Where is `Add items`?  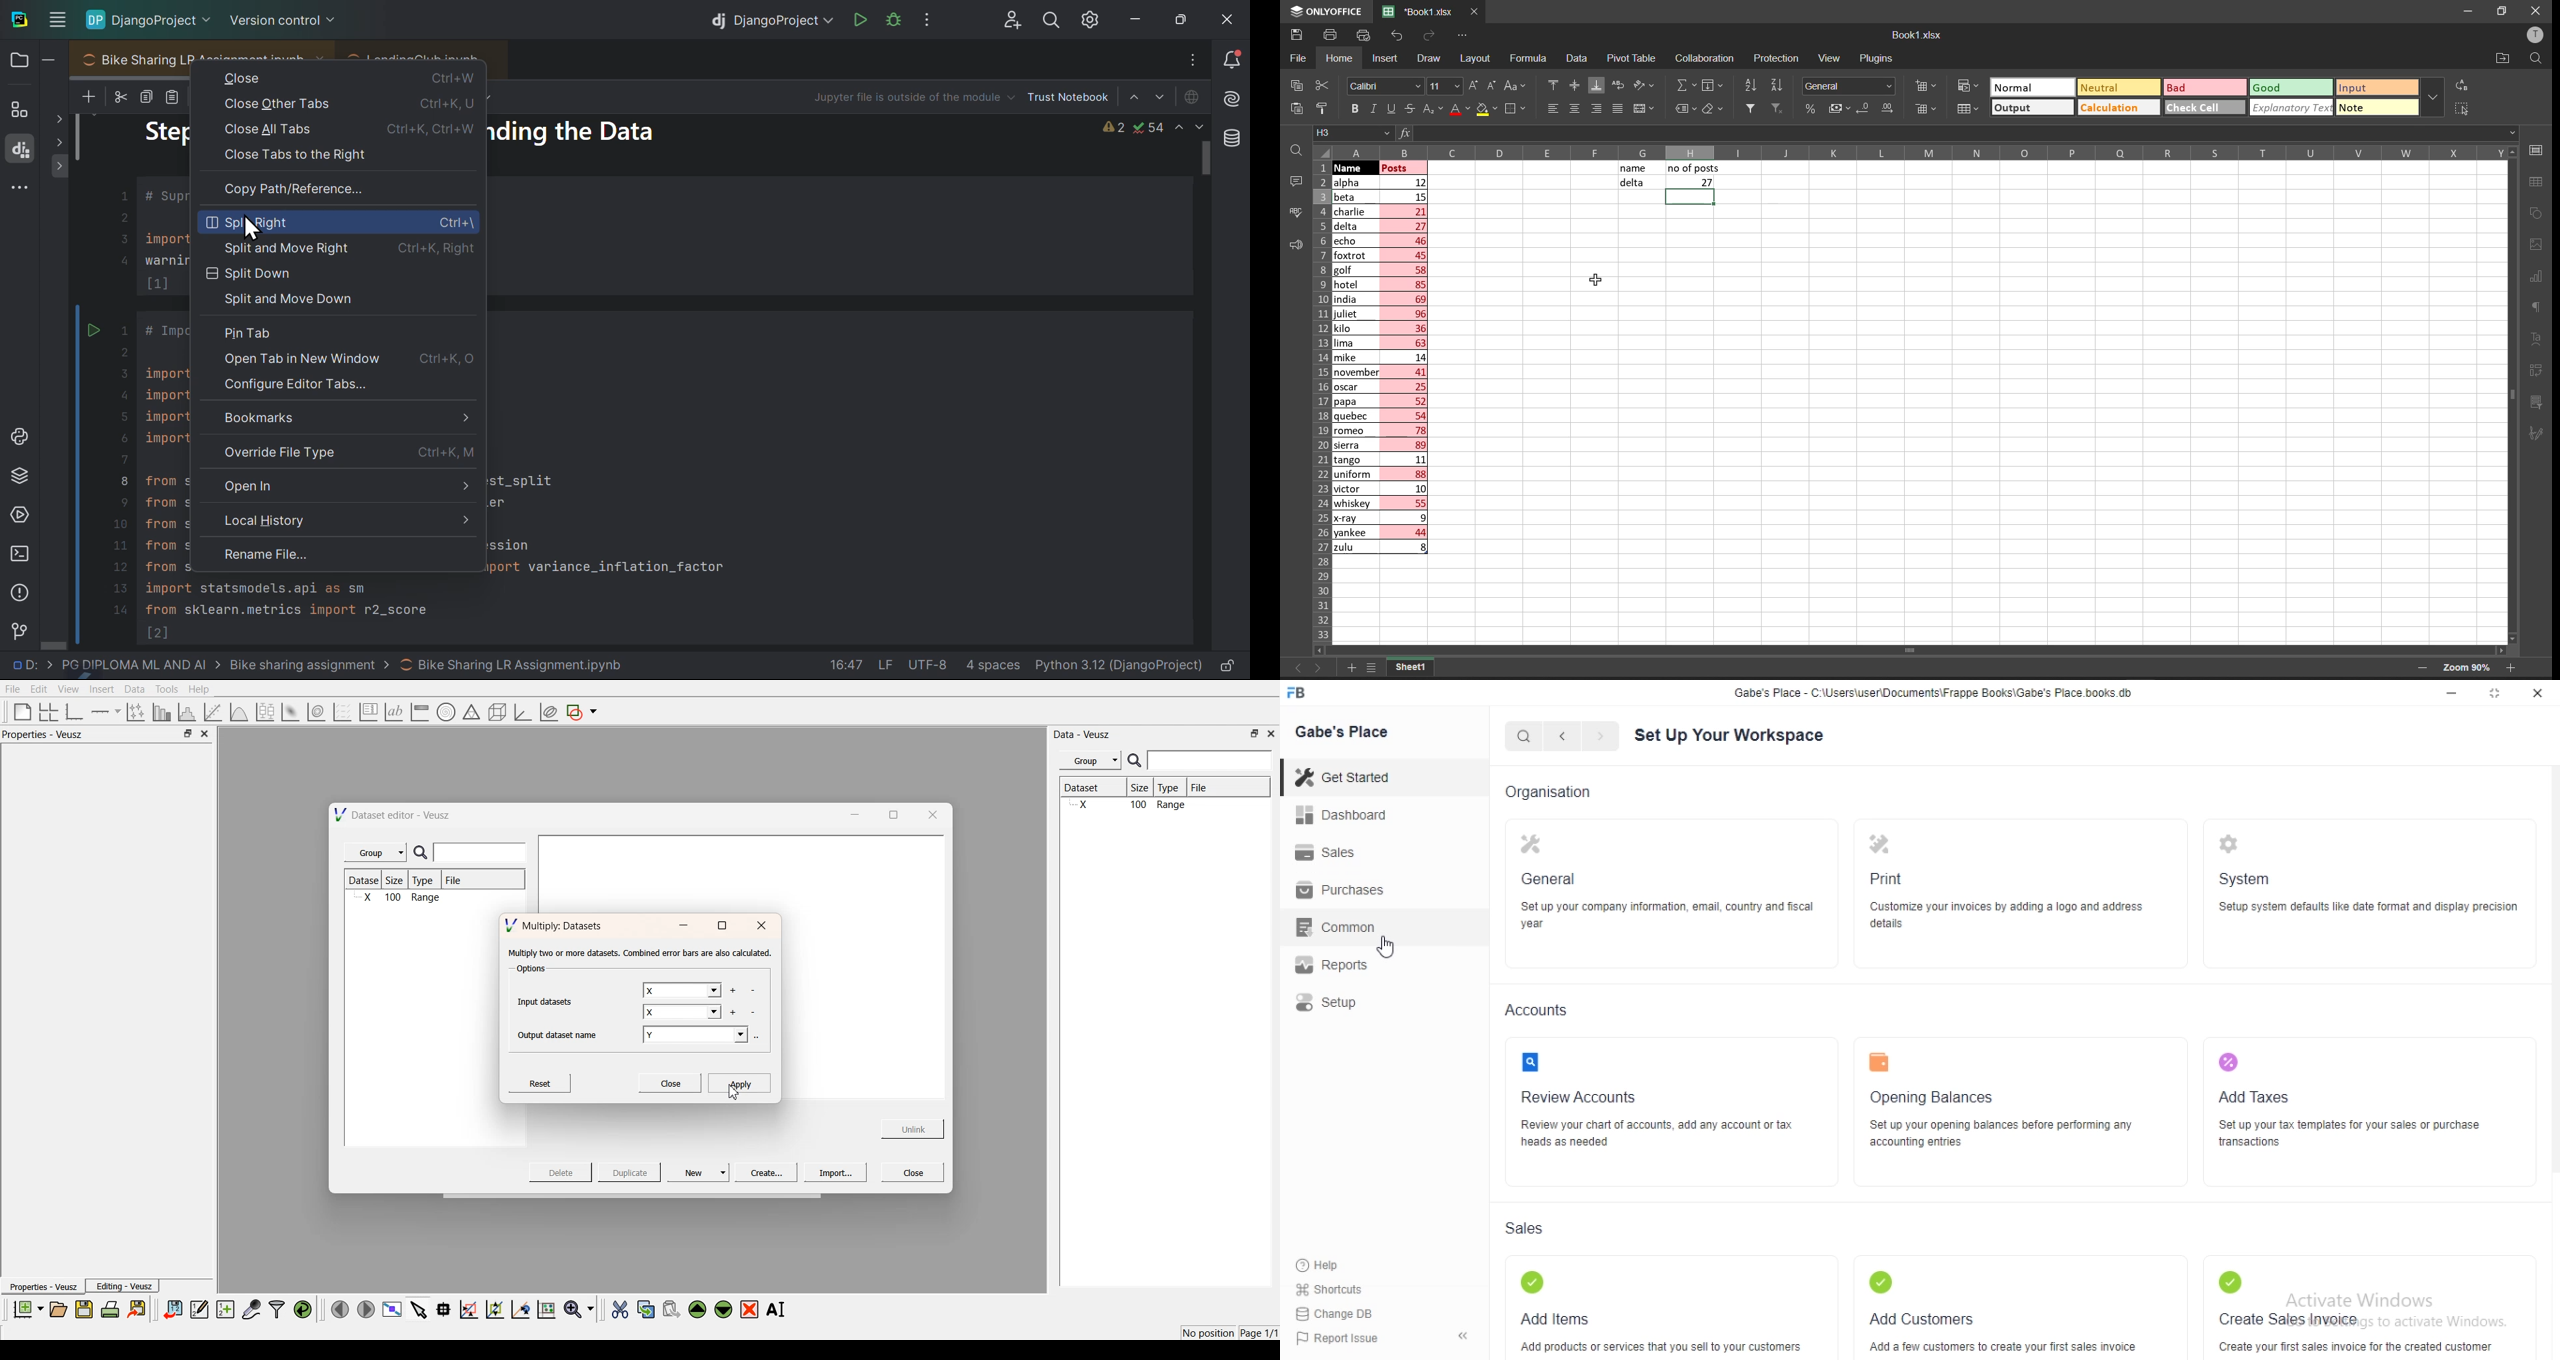
Add items is located at coordinates (1554, 1320).